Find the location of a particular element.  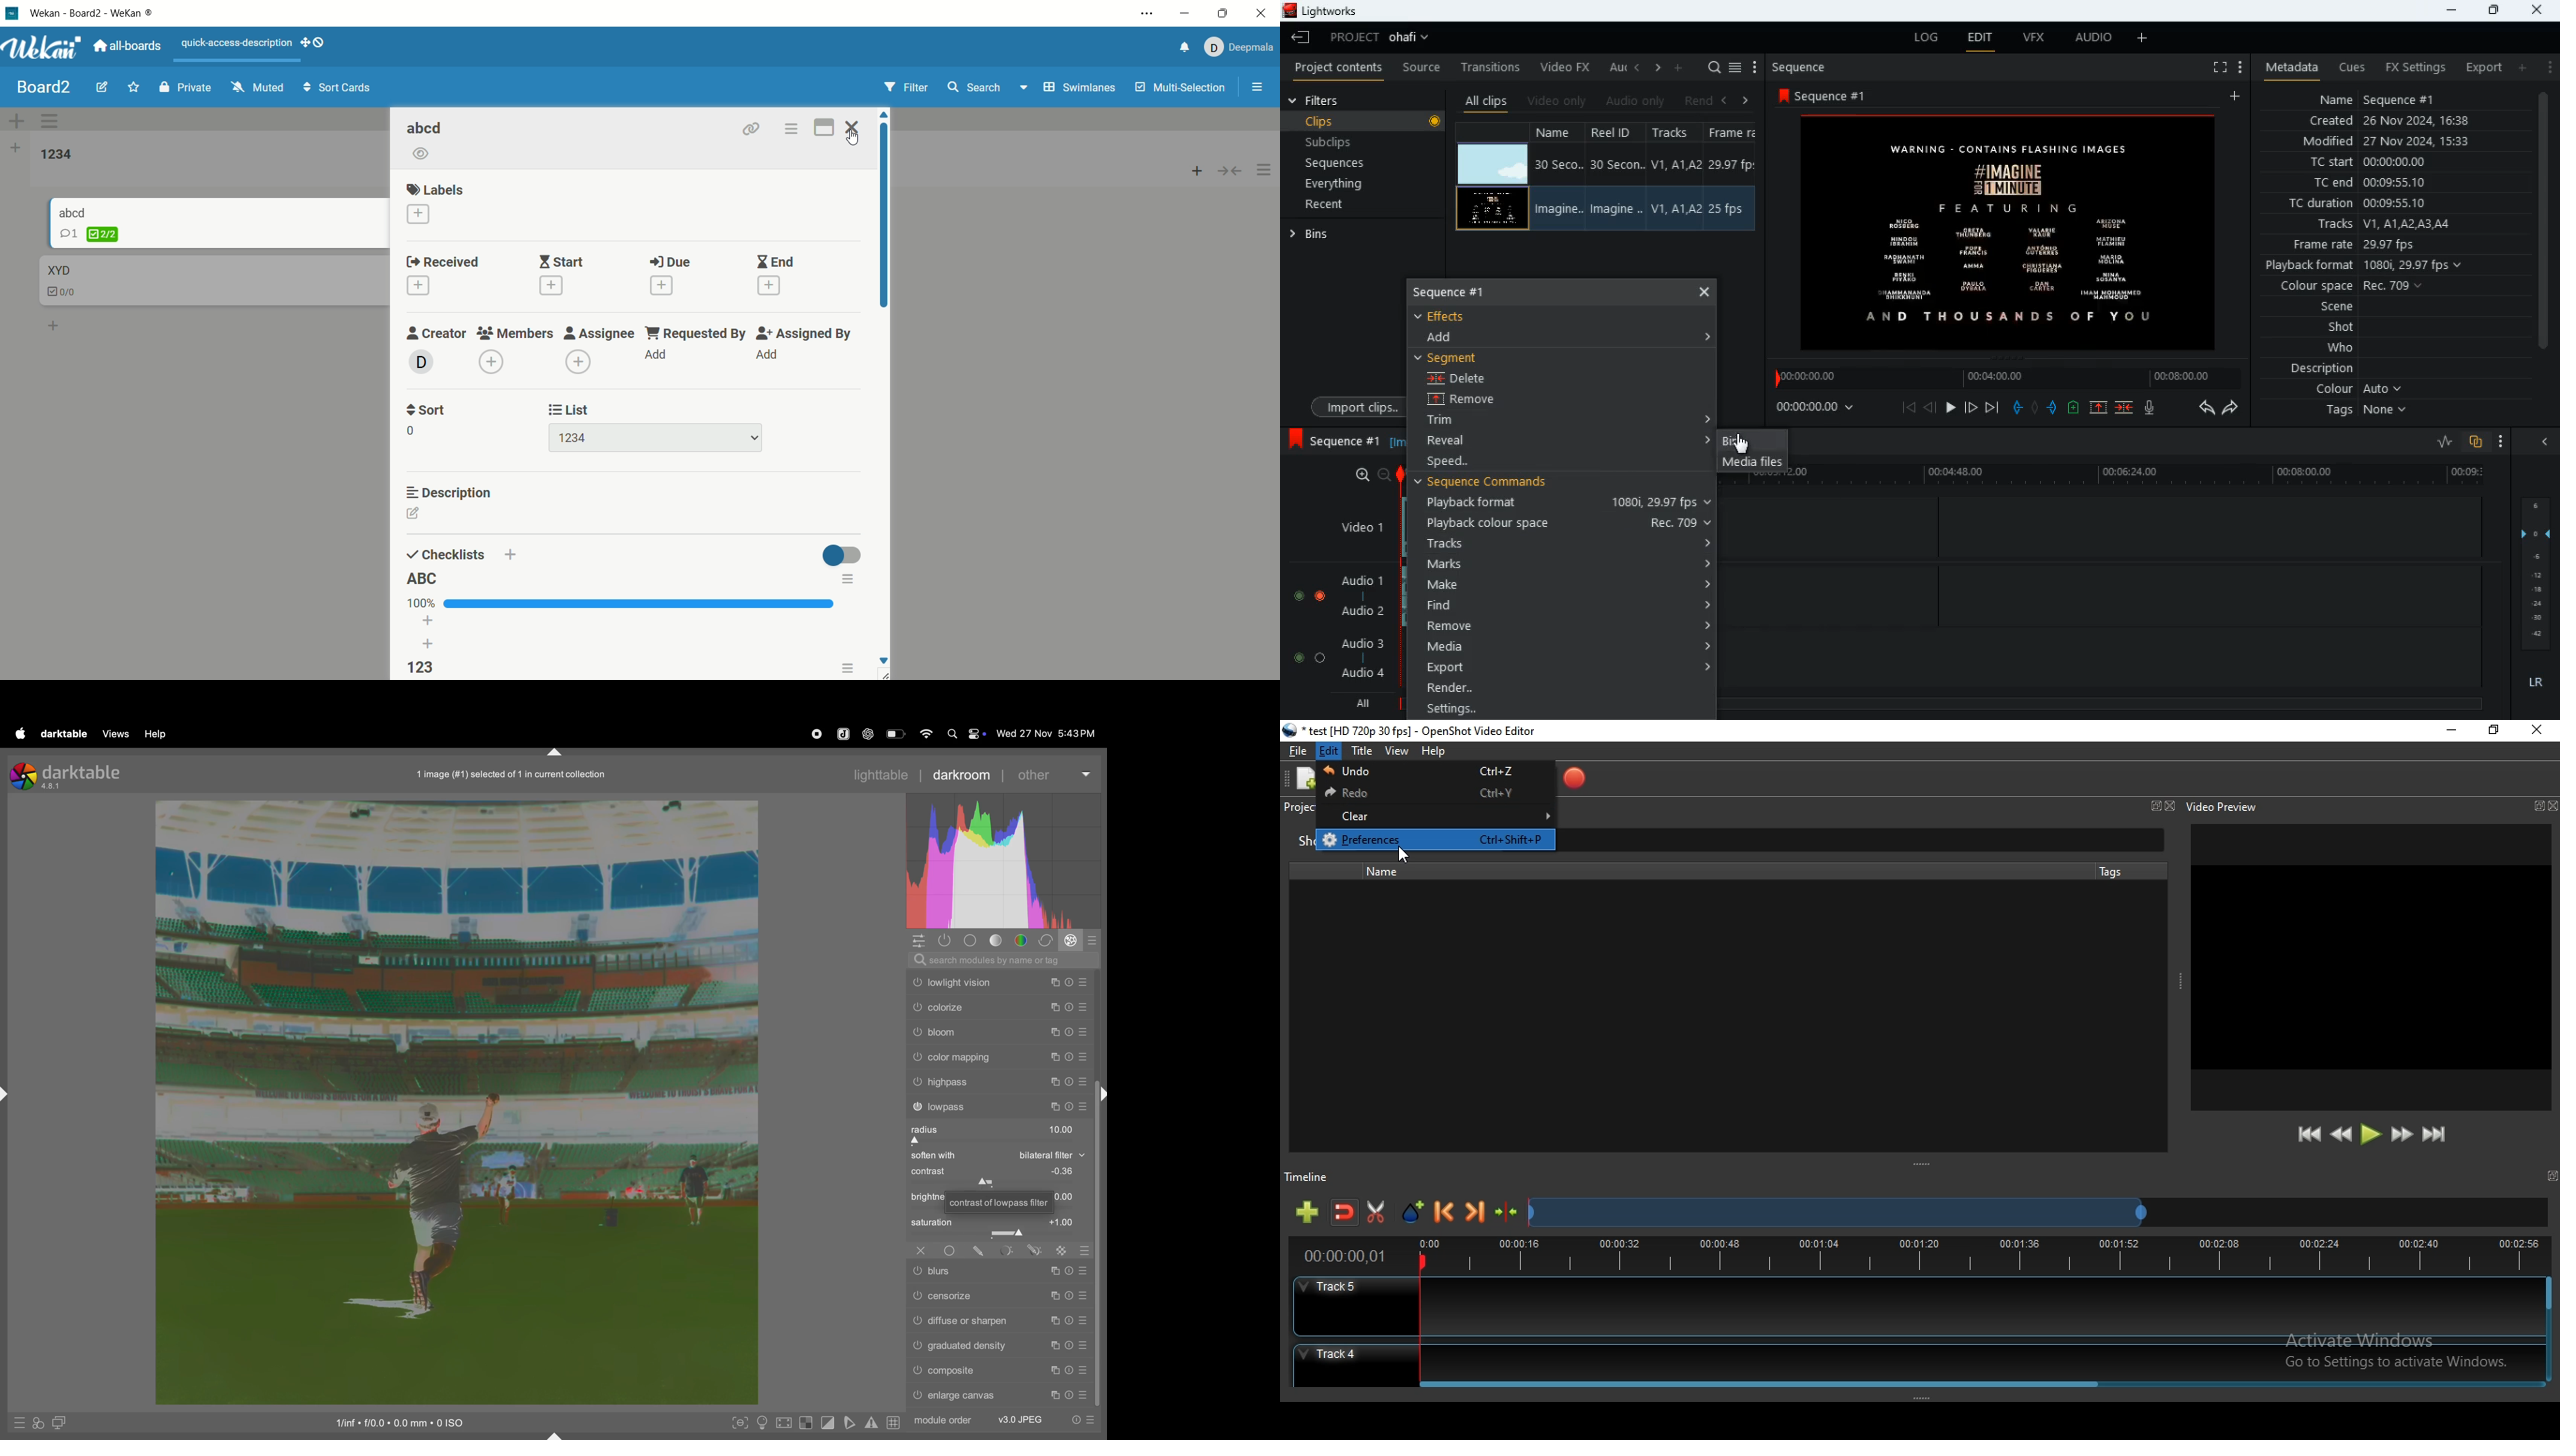

color mapping is located at coordinates (997, 1059).